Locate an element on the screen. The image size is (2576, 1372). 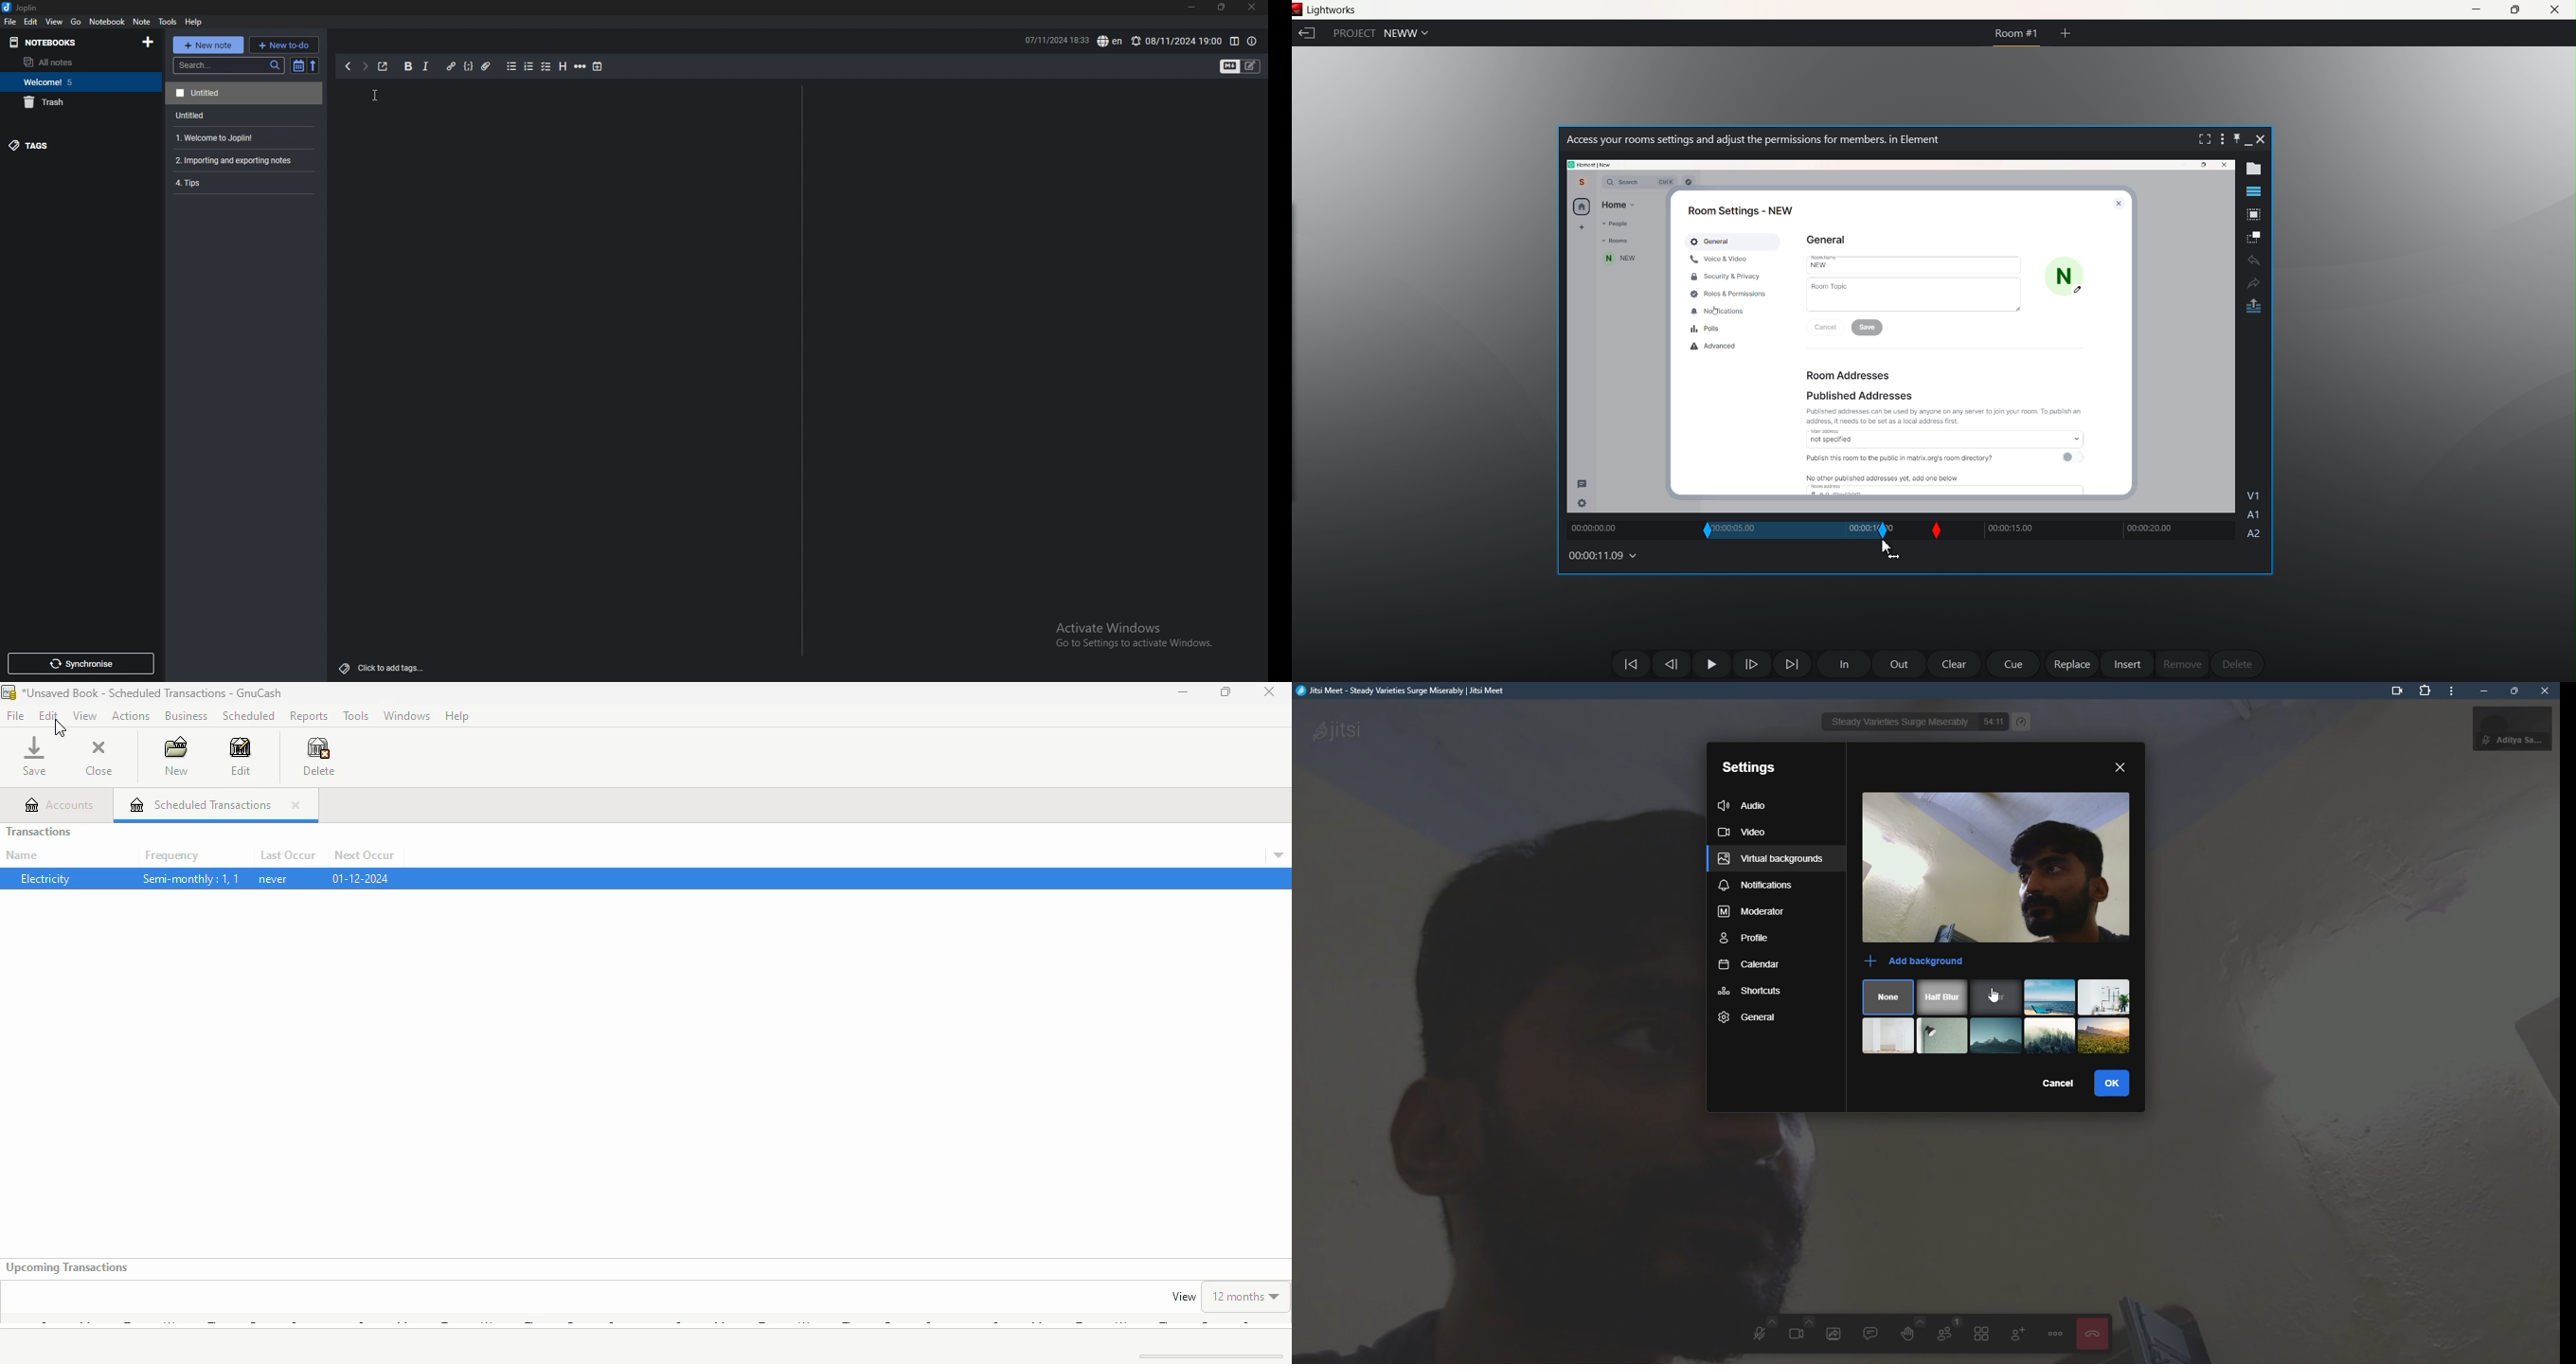
close is located at coordinates (2115, 201).